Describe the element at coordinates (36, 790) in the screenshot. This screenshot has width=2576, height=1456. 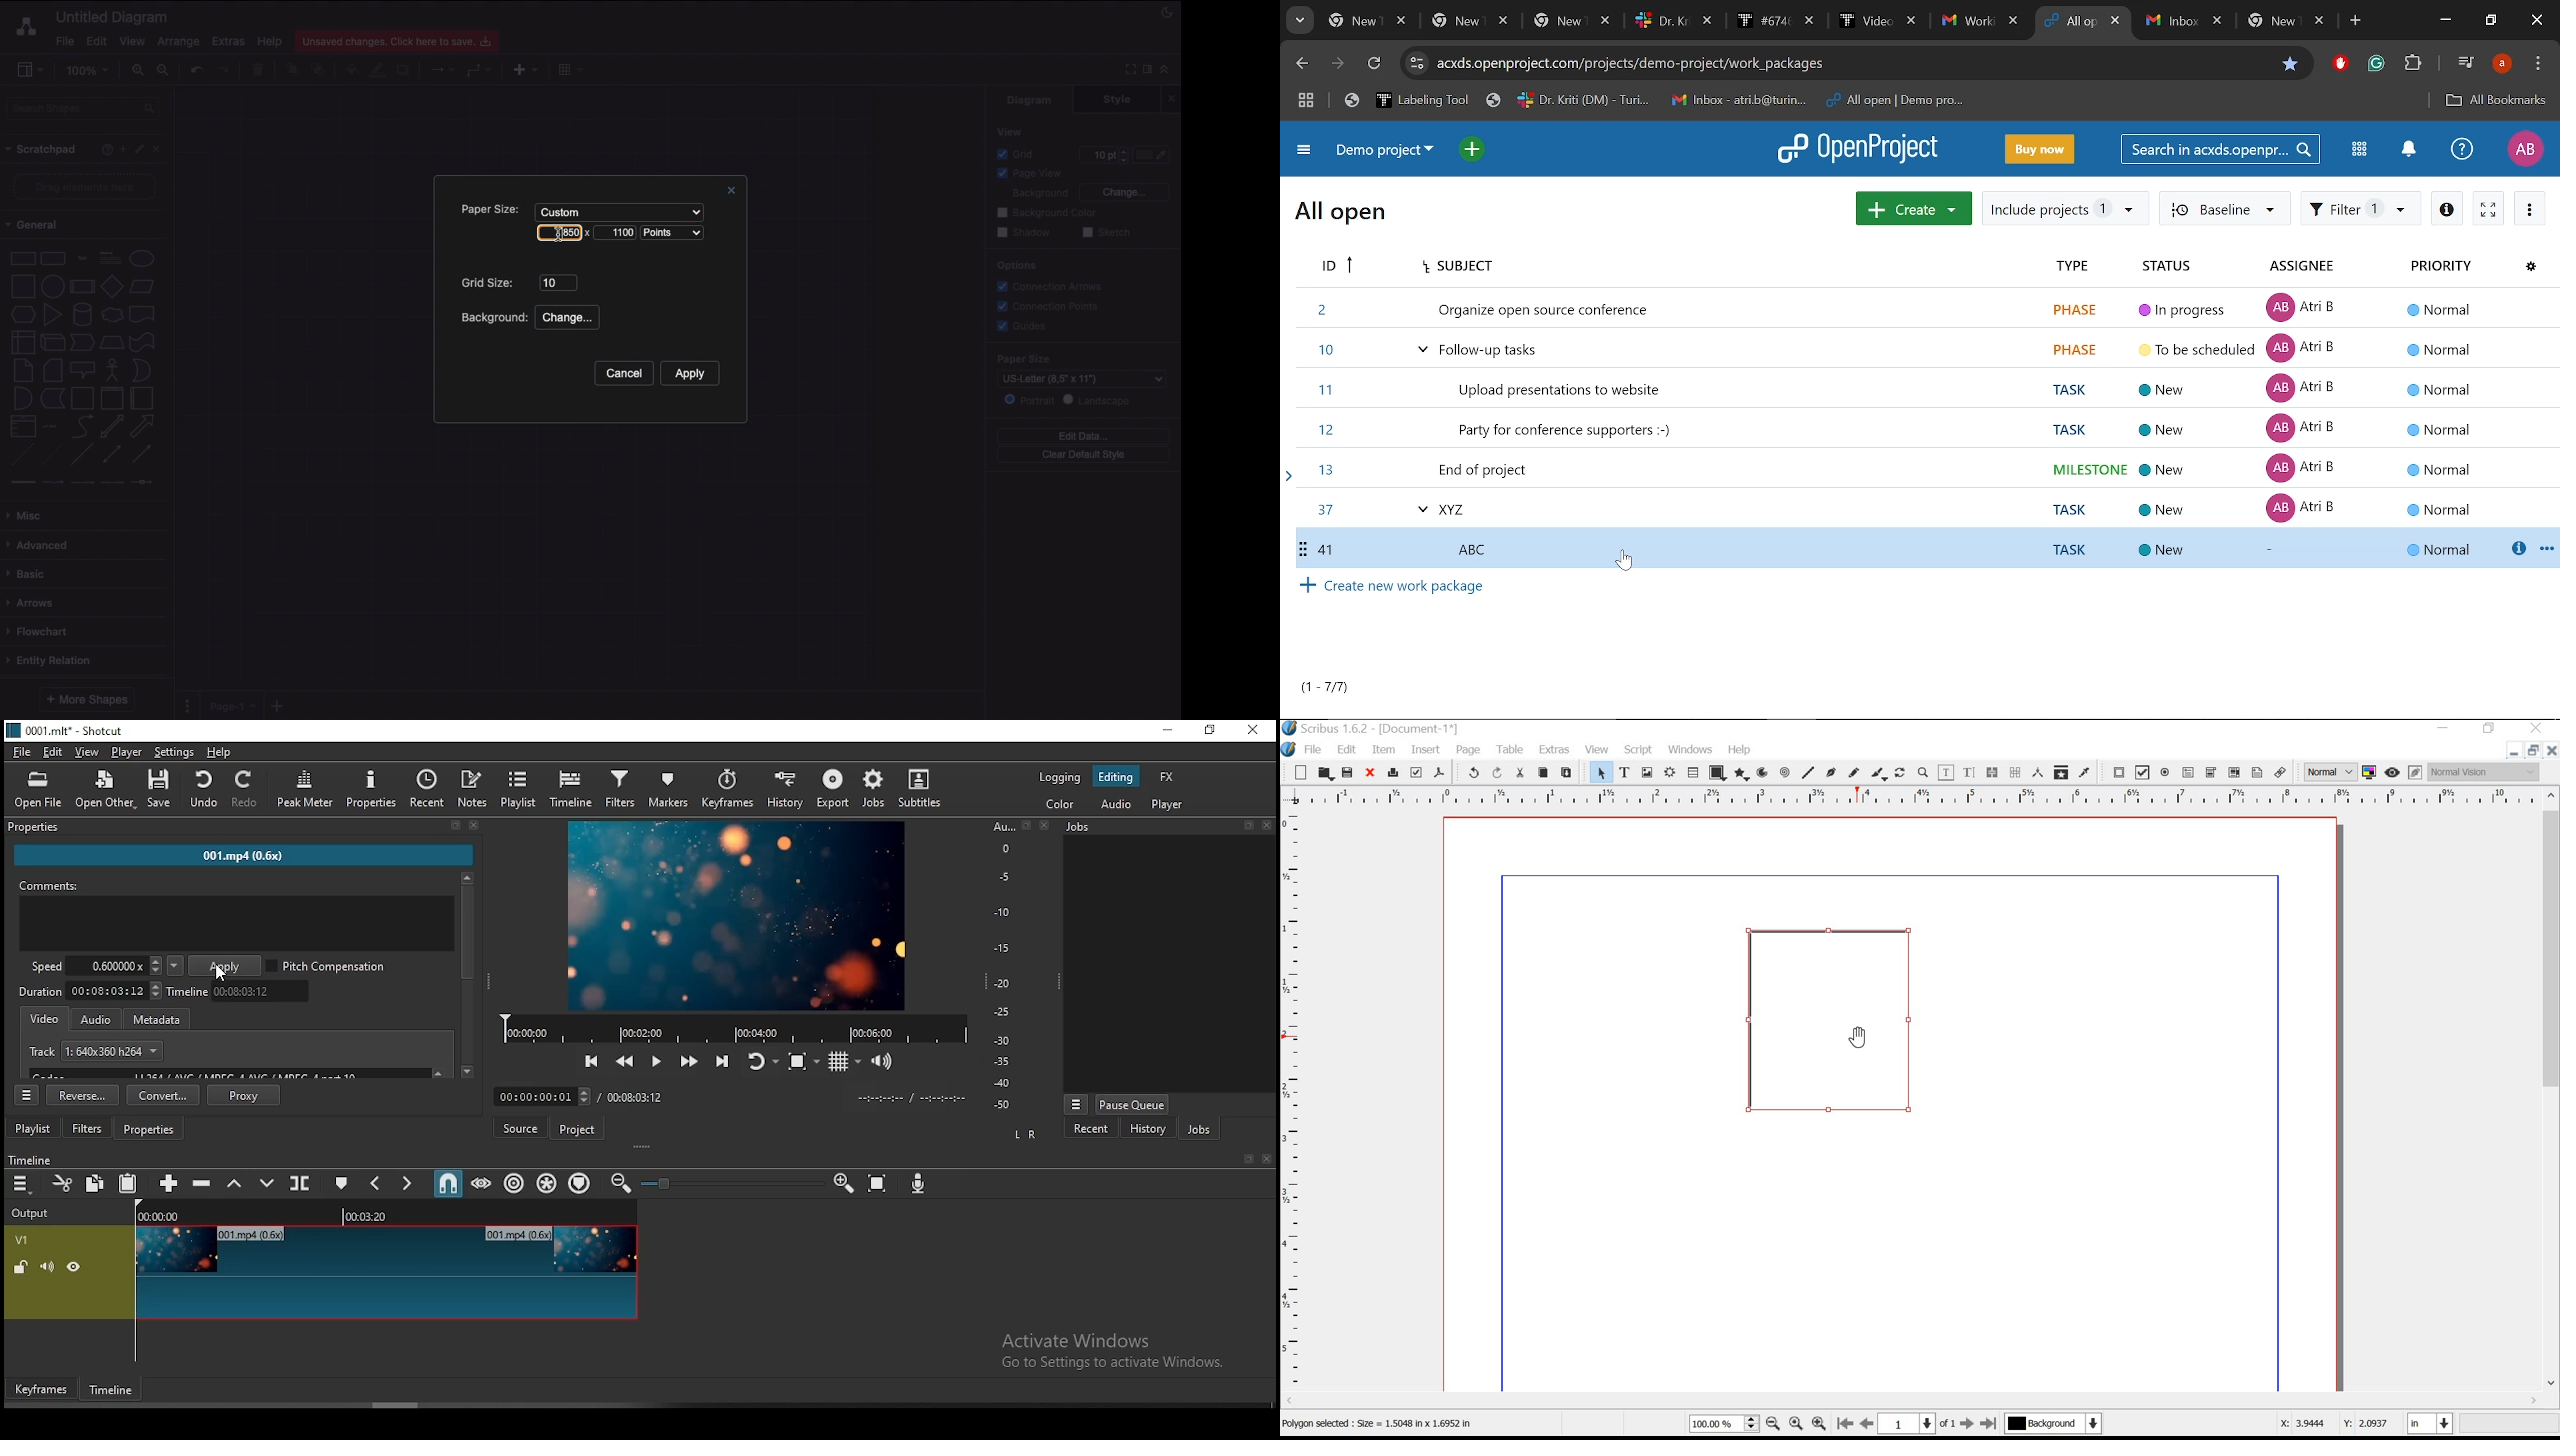
I see `Open file` at that location.